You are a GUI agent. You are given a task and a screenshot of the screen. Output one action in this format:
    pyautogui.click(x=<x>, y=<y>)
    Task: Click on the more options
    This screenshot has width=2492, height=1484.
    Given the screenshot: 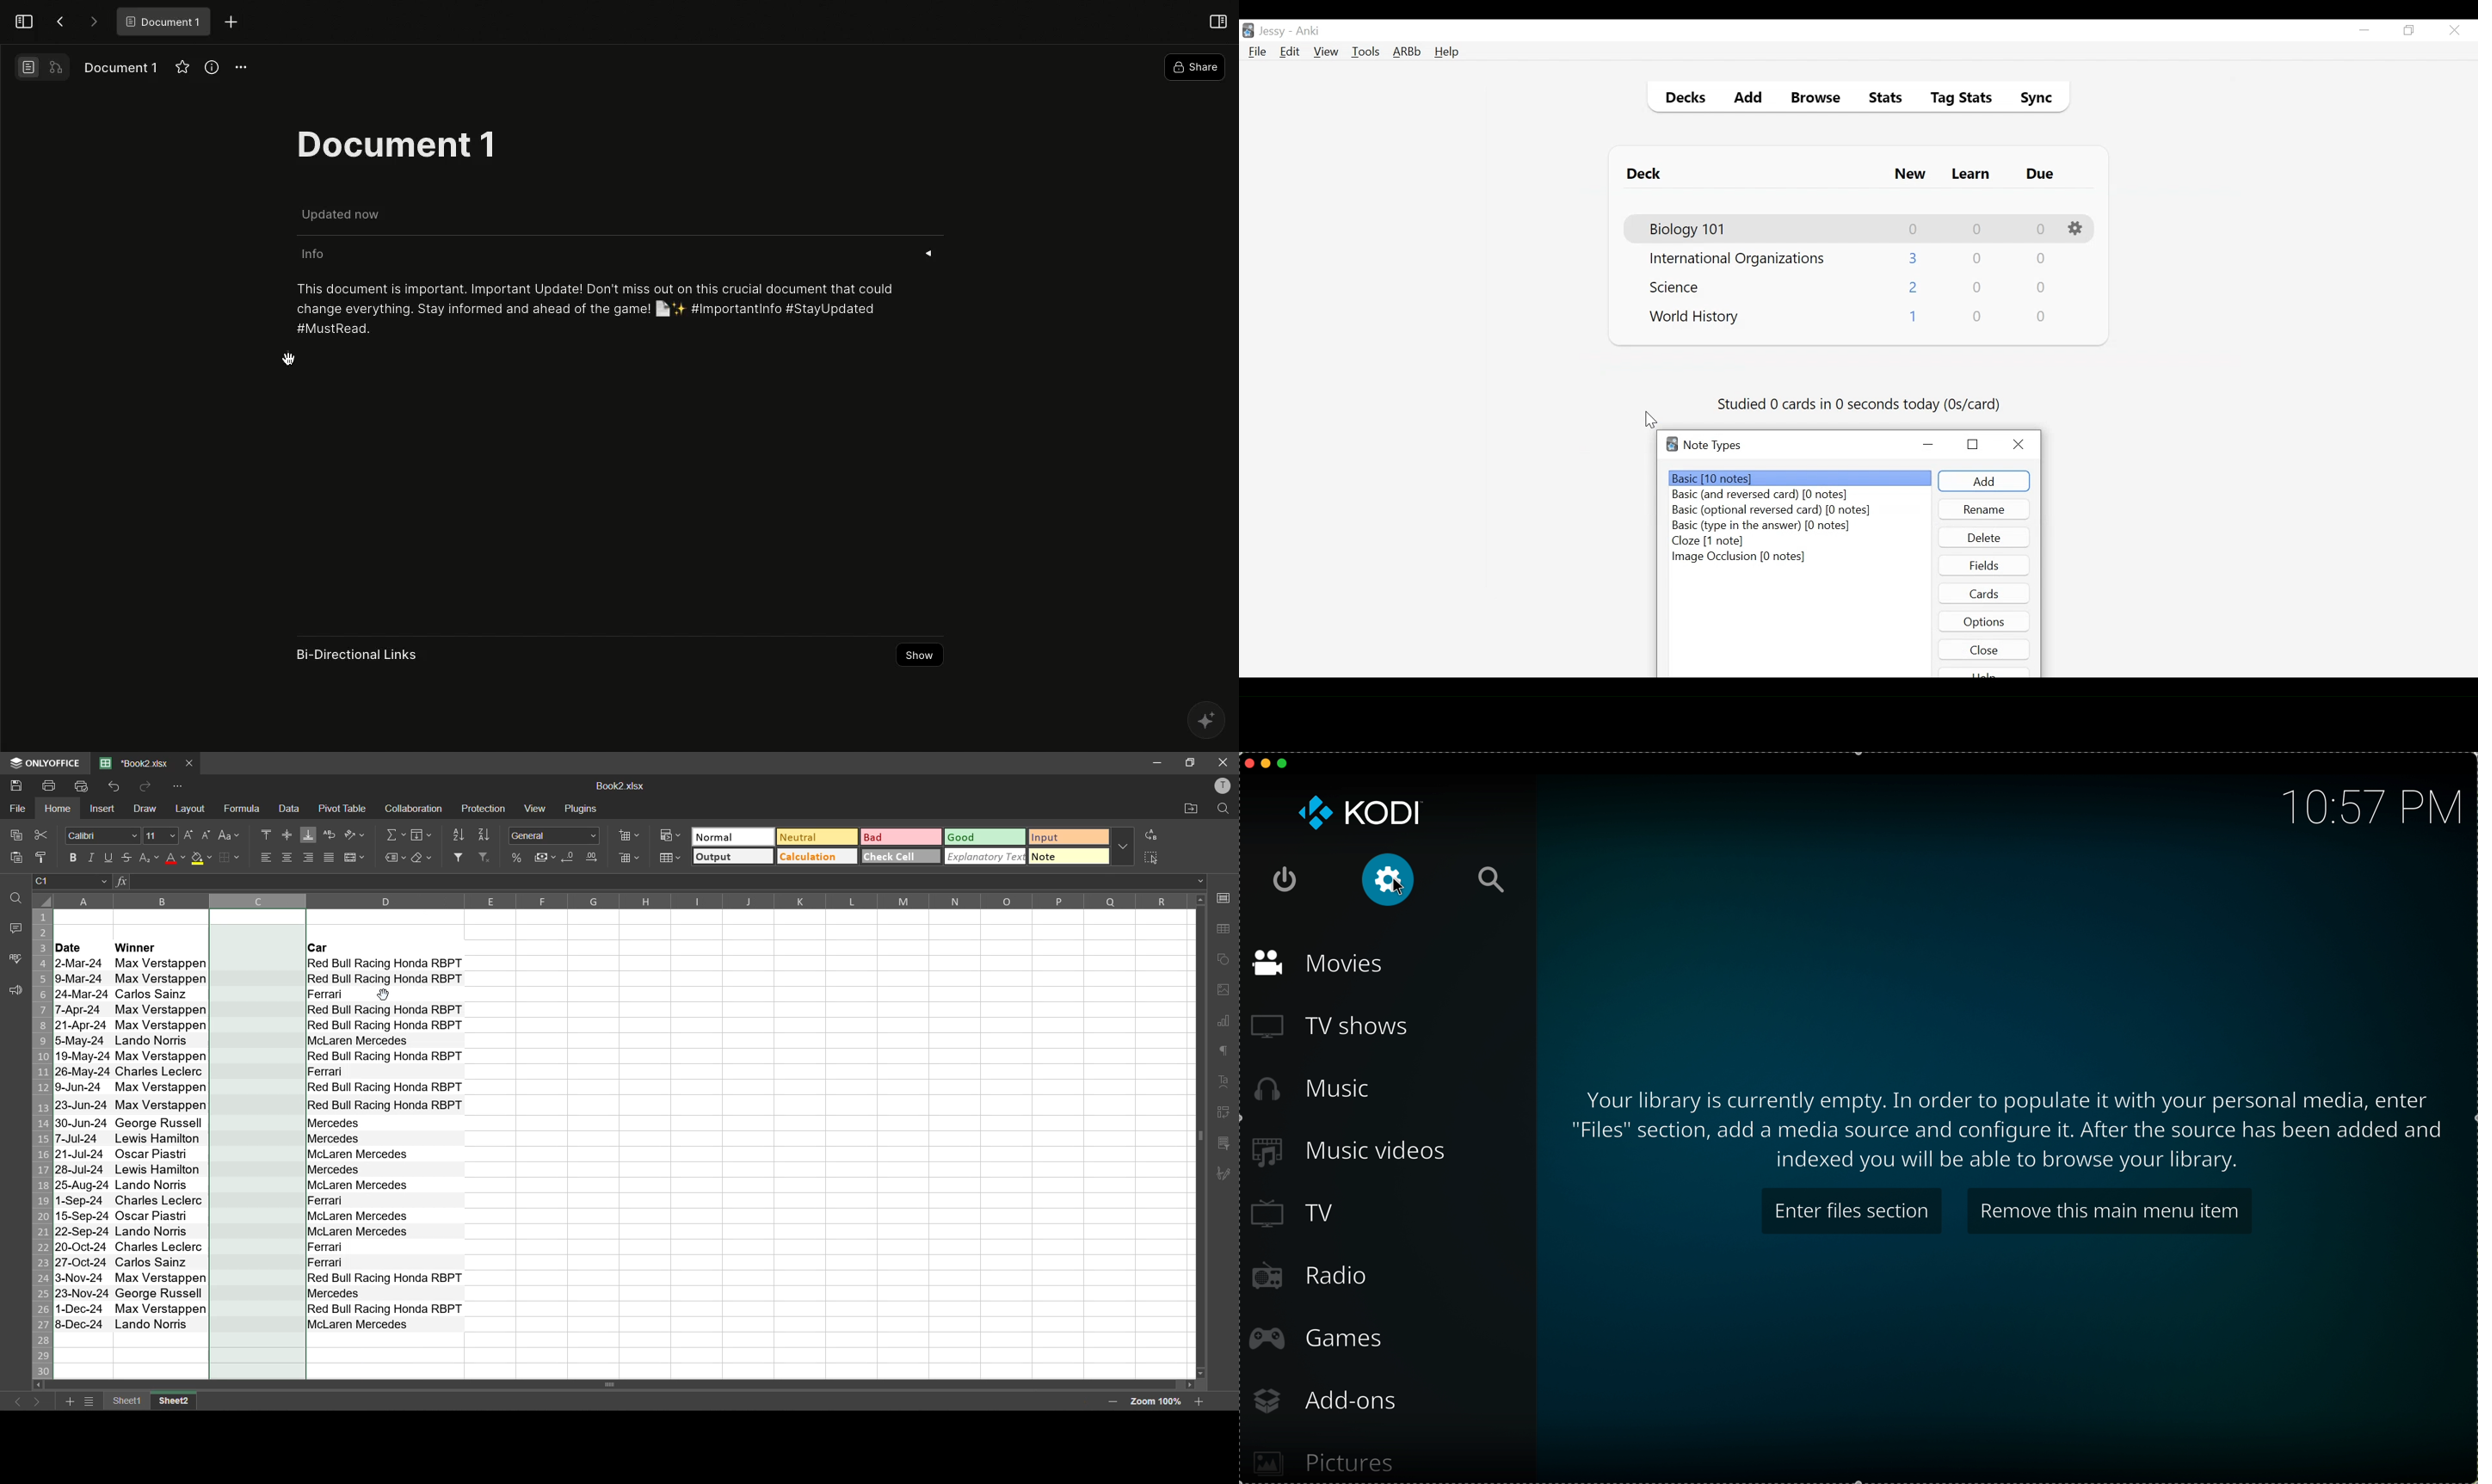 What is the action you would take?
    pyautogui.click(x=1120, y=849)
    